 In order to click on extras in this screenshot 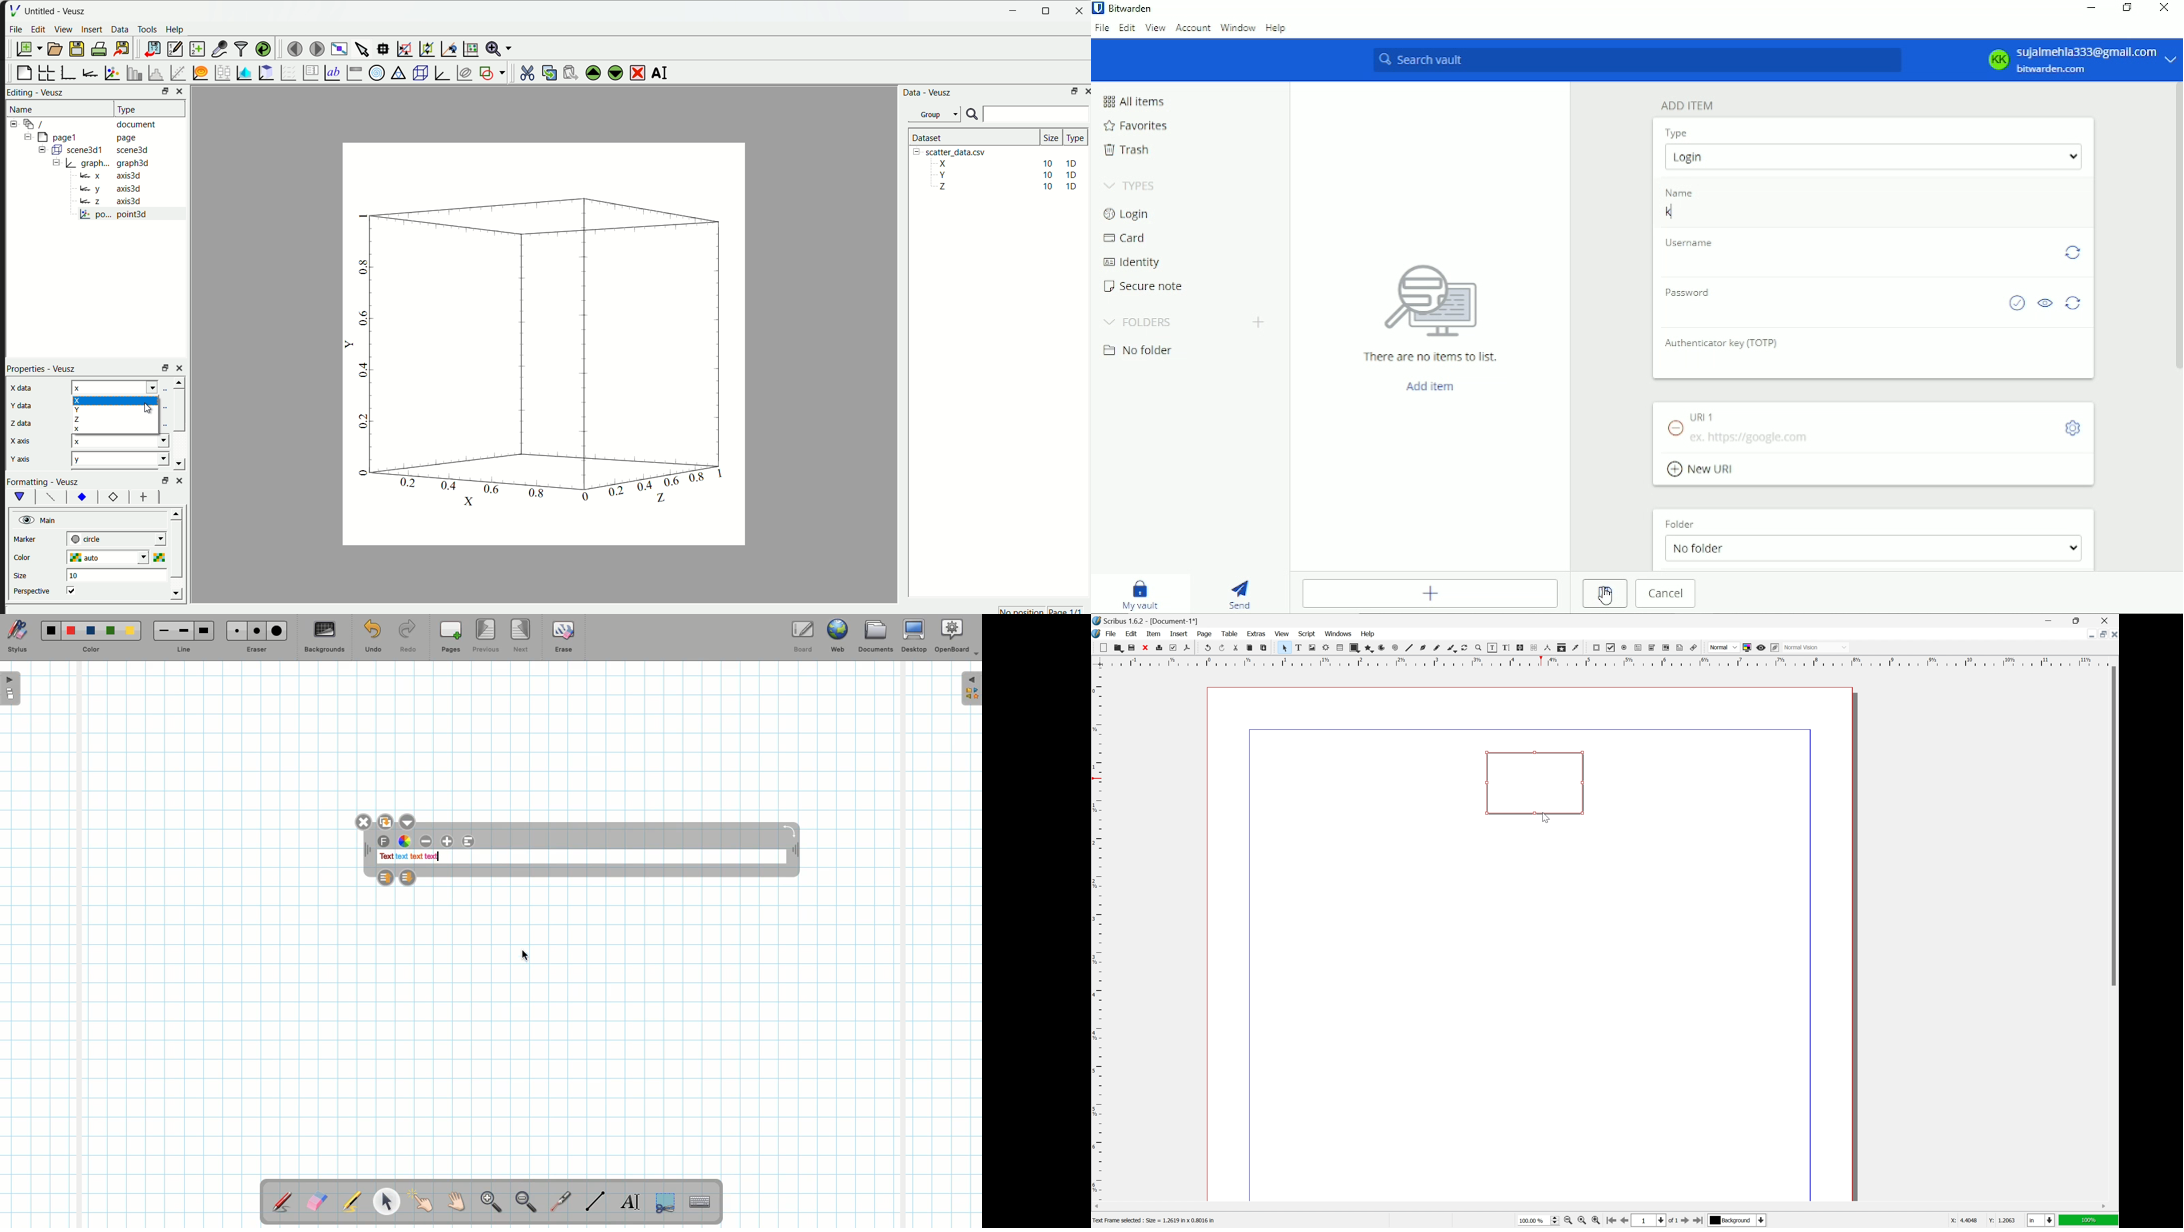, I will do `click(1257, 634)`.